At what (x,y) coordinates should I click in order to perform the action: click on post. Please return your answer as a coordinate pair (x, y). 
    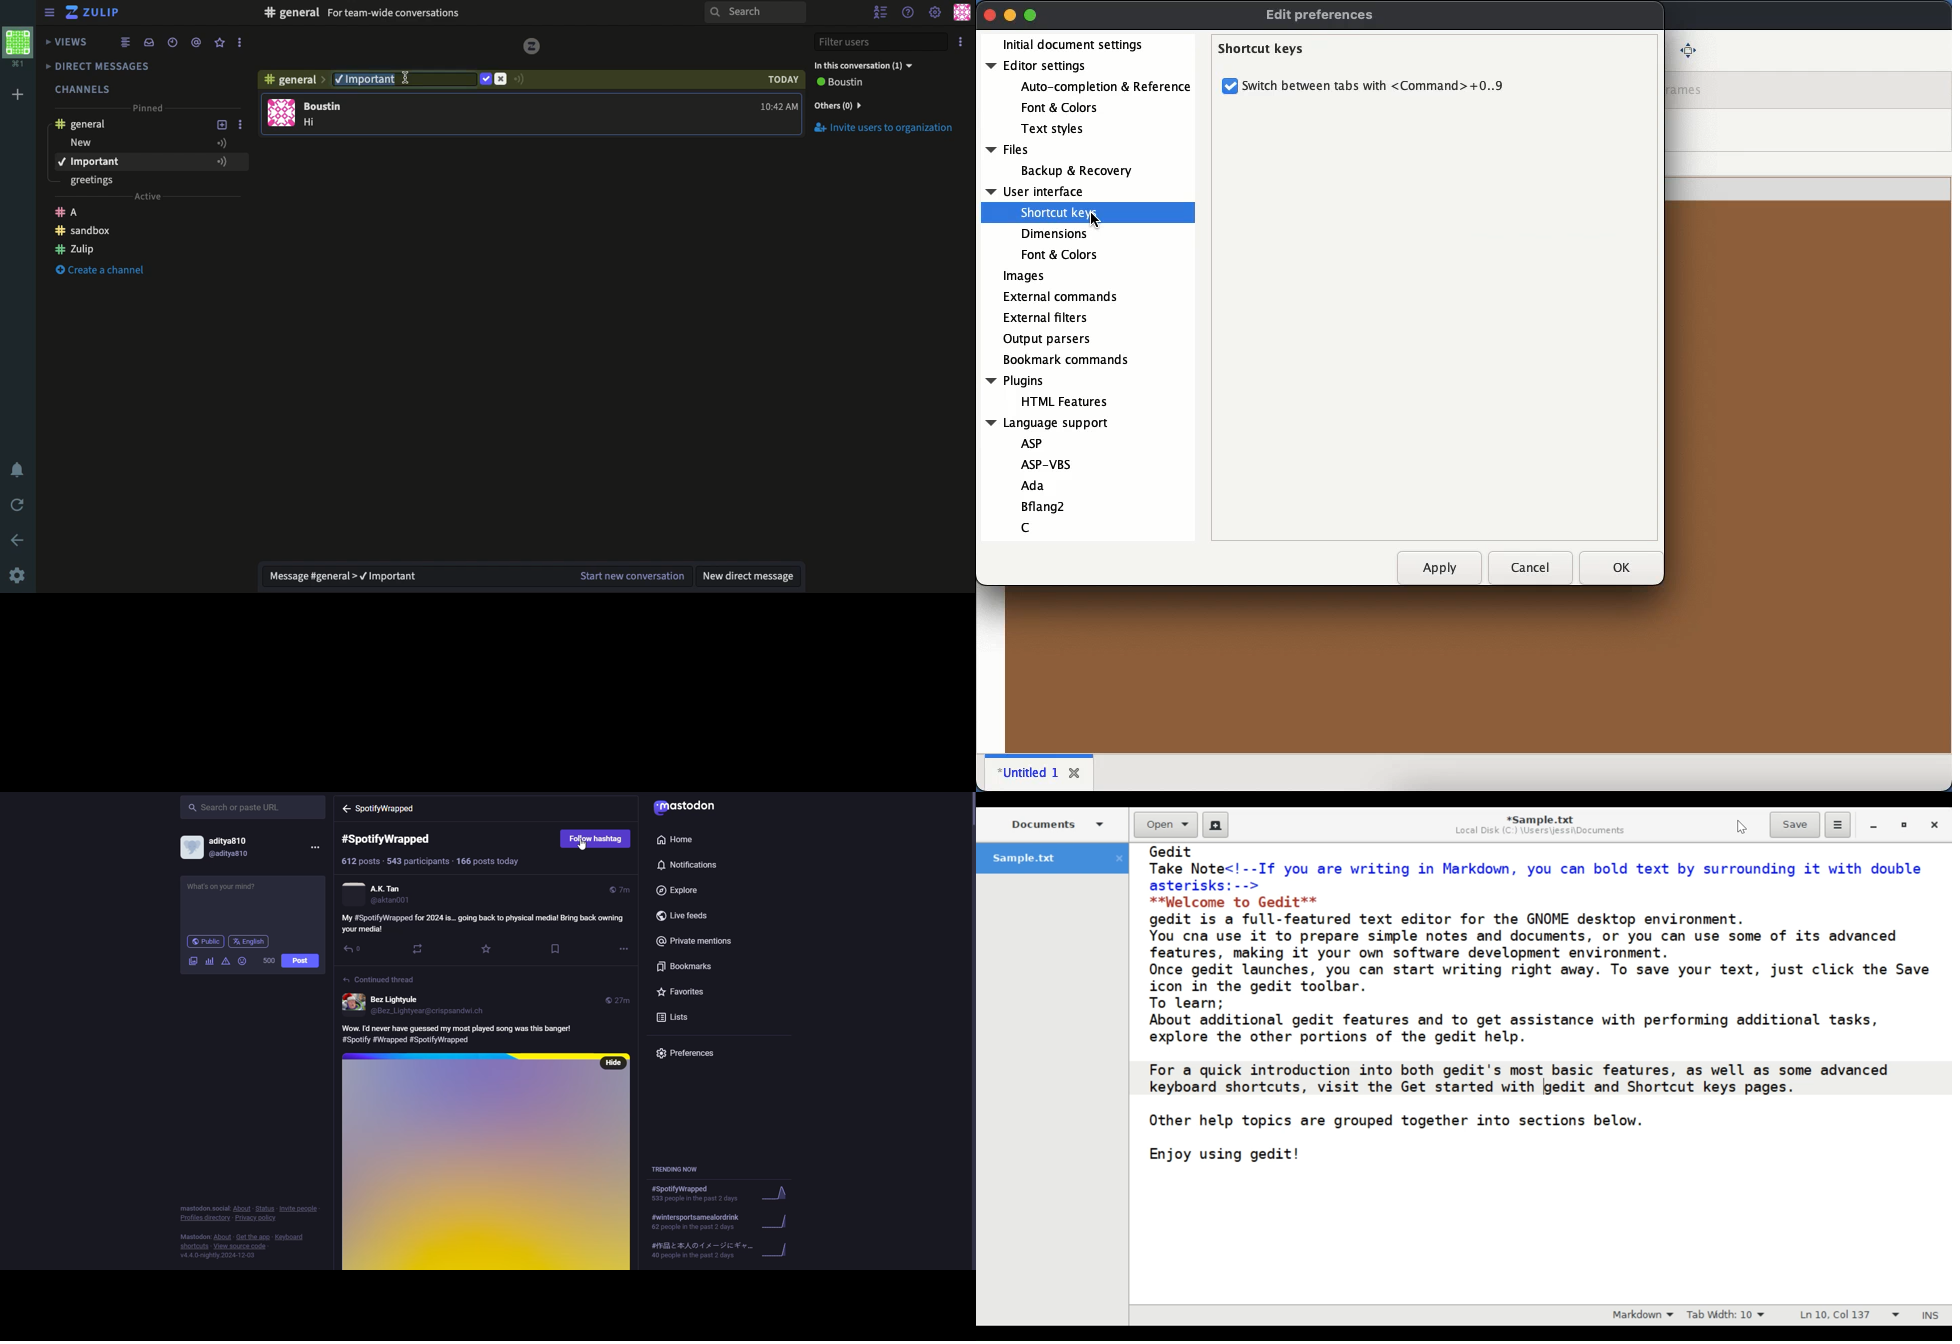
    Looking at the image, I should click on (475, 1166).